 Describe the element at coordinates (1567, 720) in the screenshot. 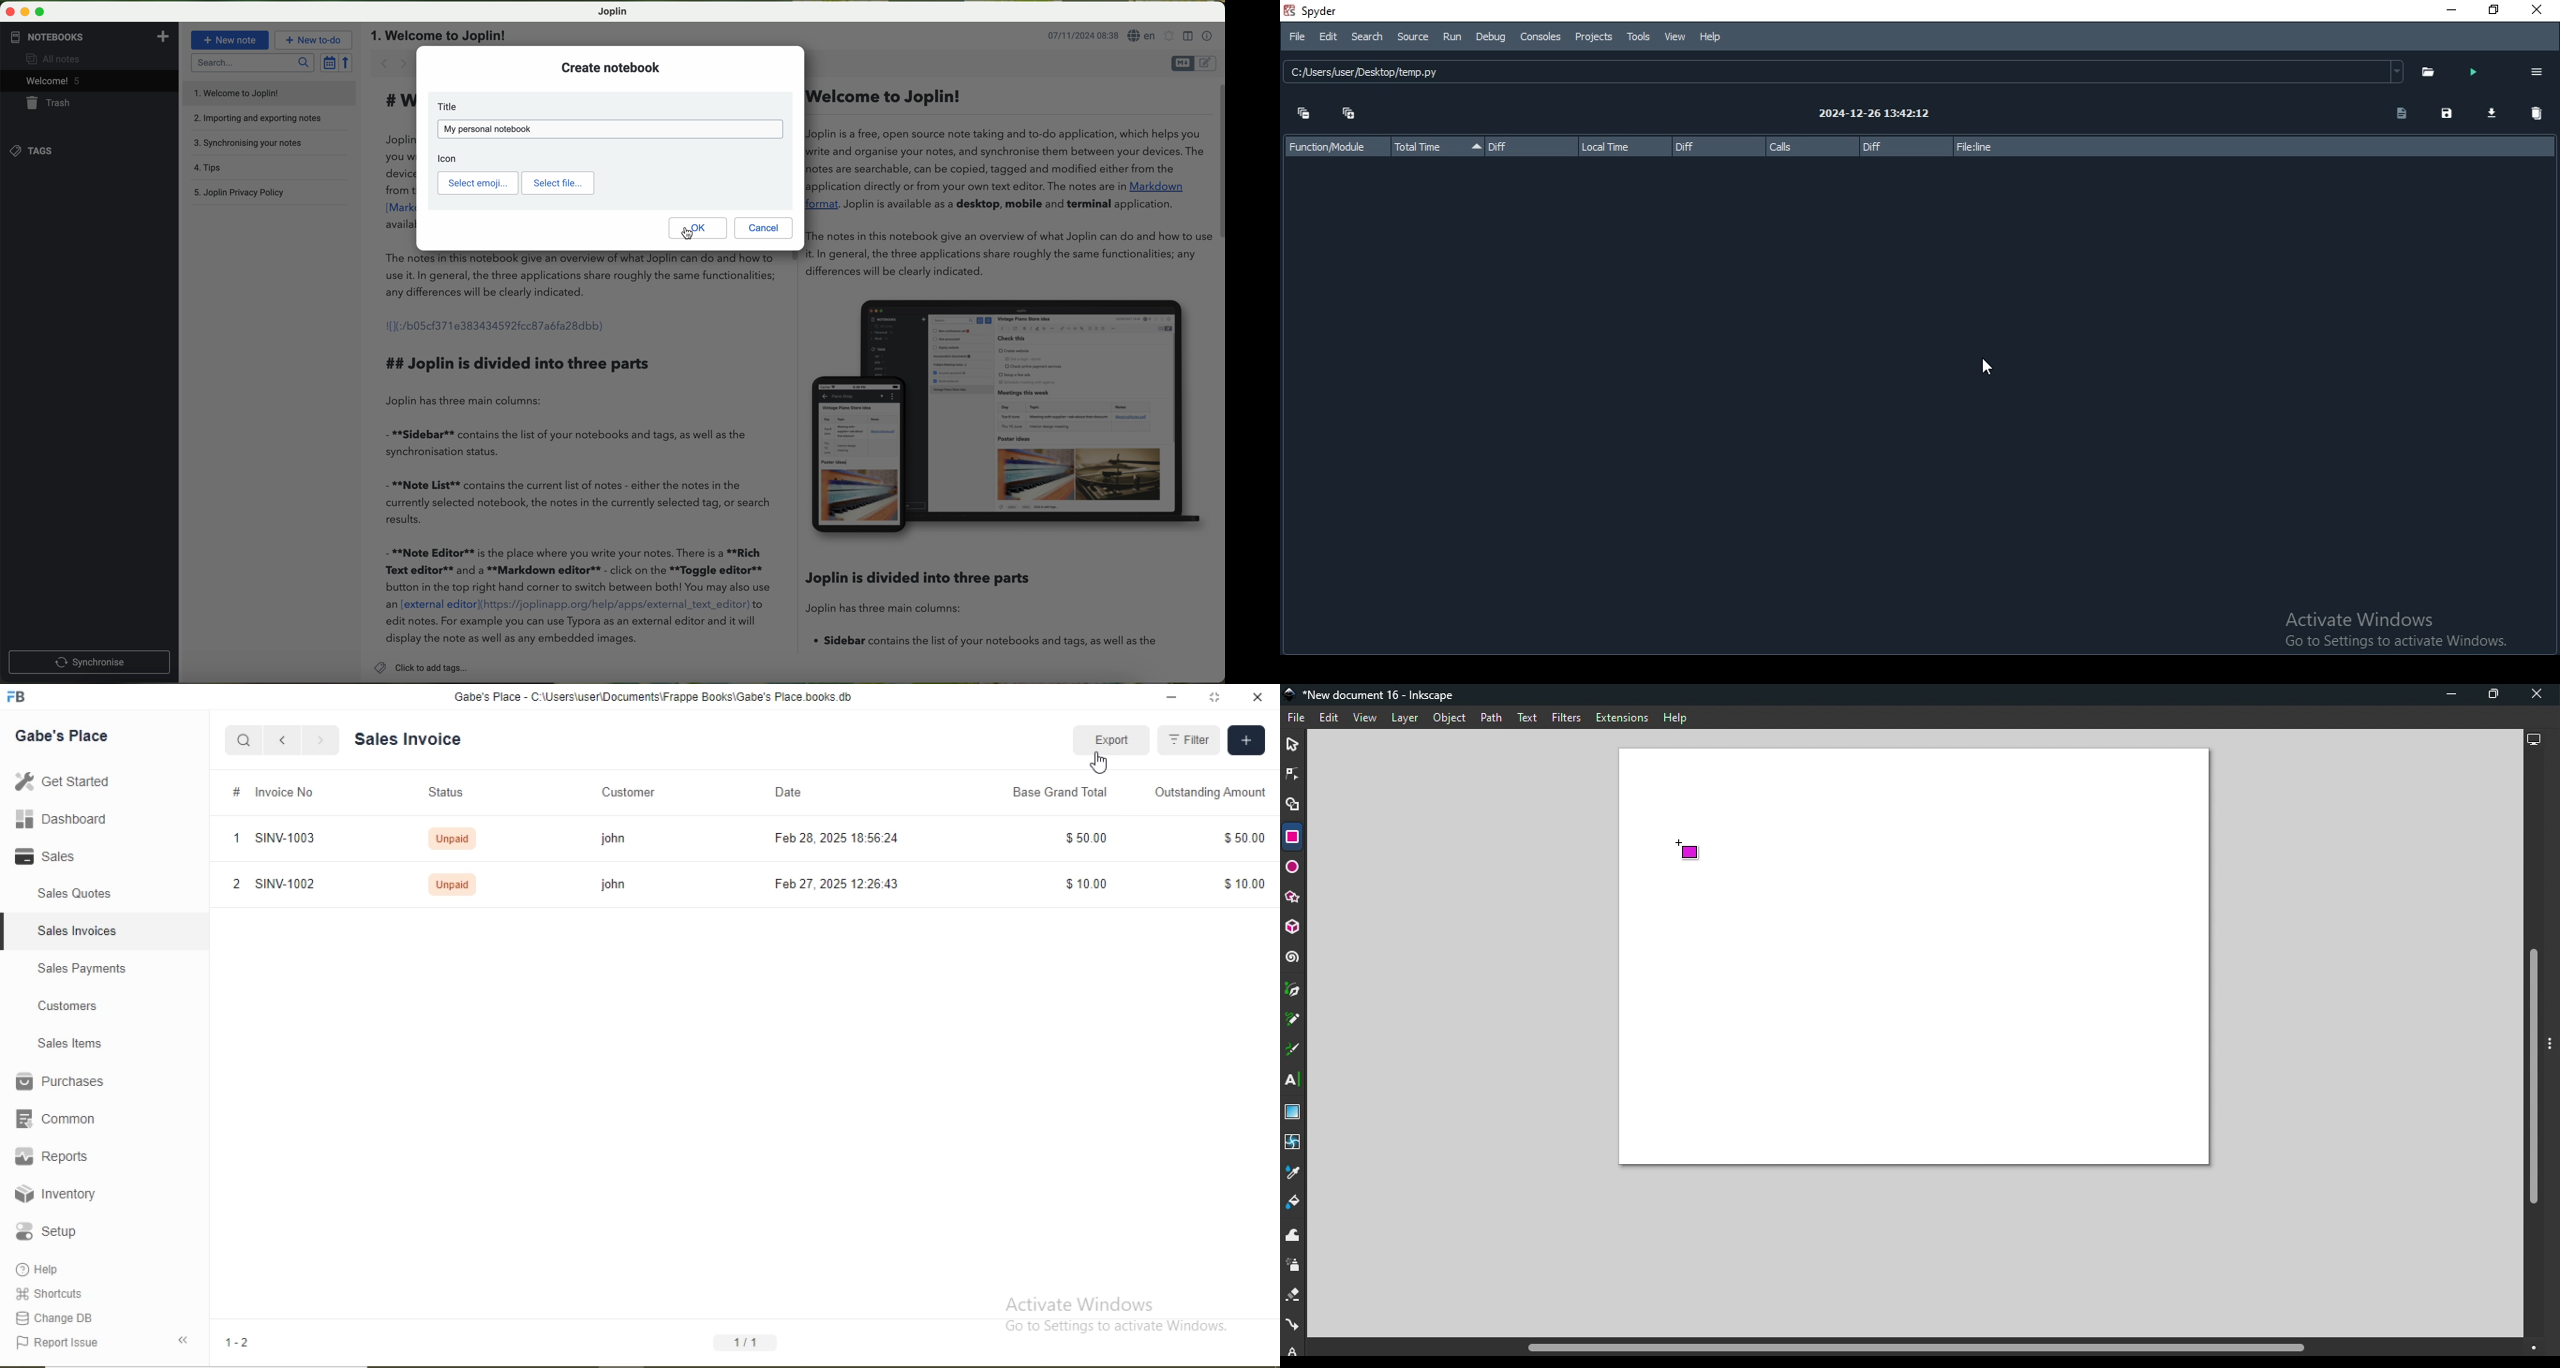

I see `Filters` at that location.